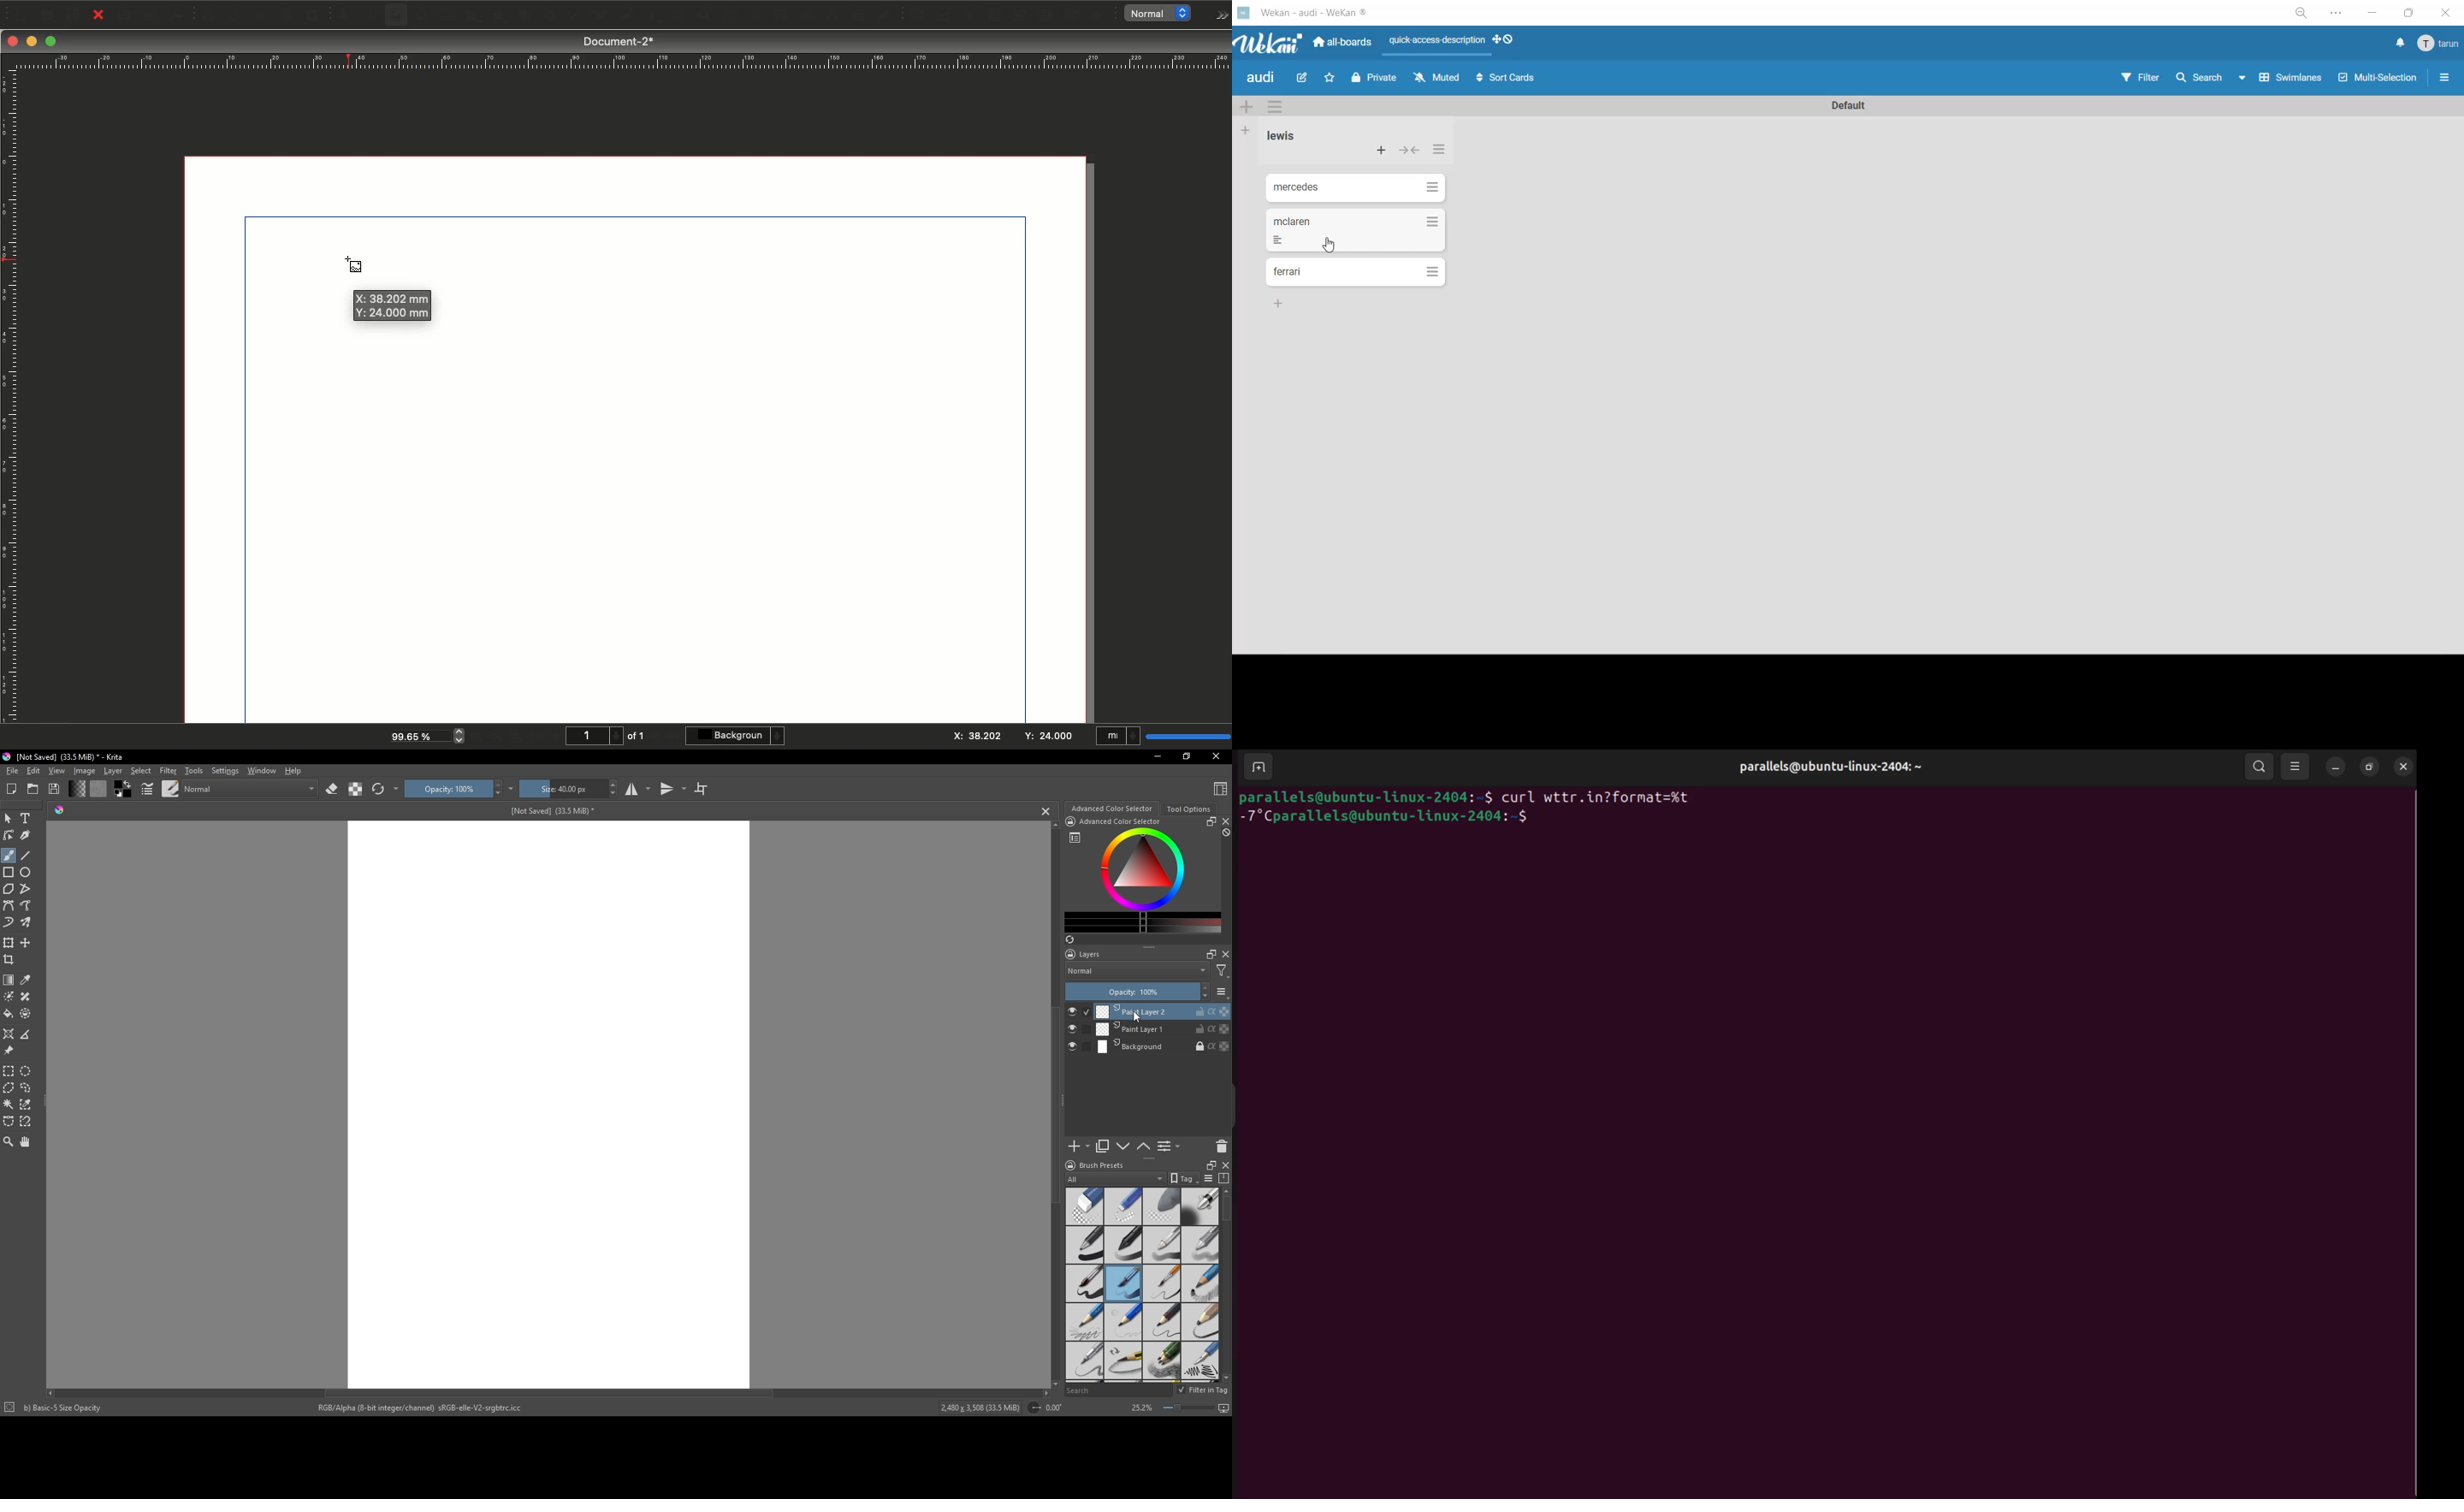  I want to click on edit, so click(1302, 79).